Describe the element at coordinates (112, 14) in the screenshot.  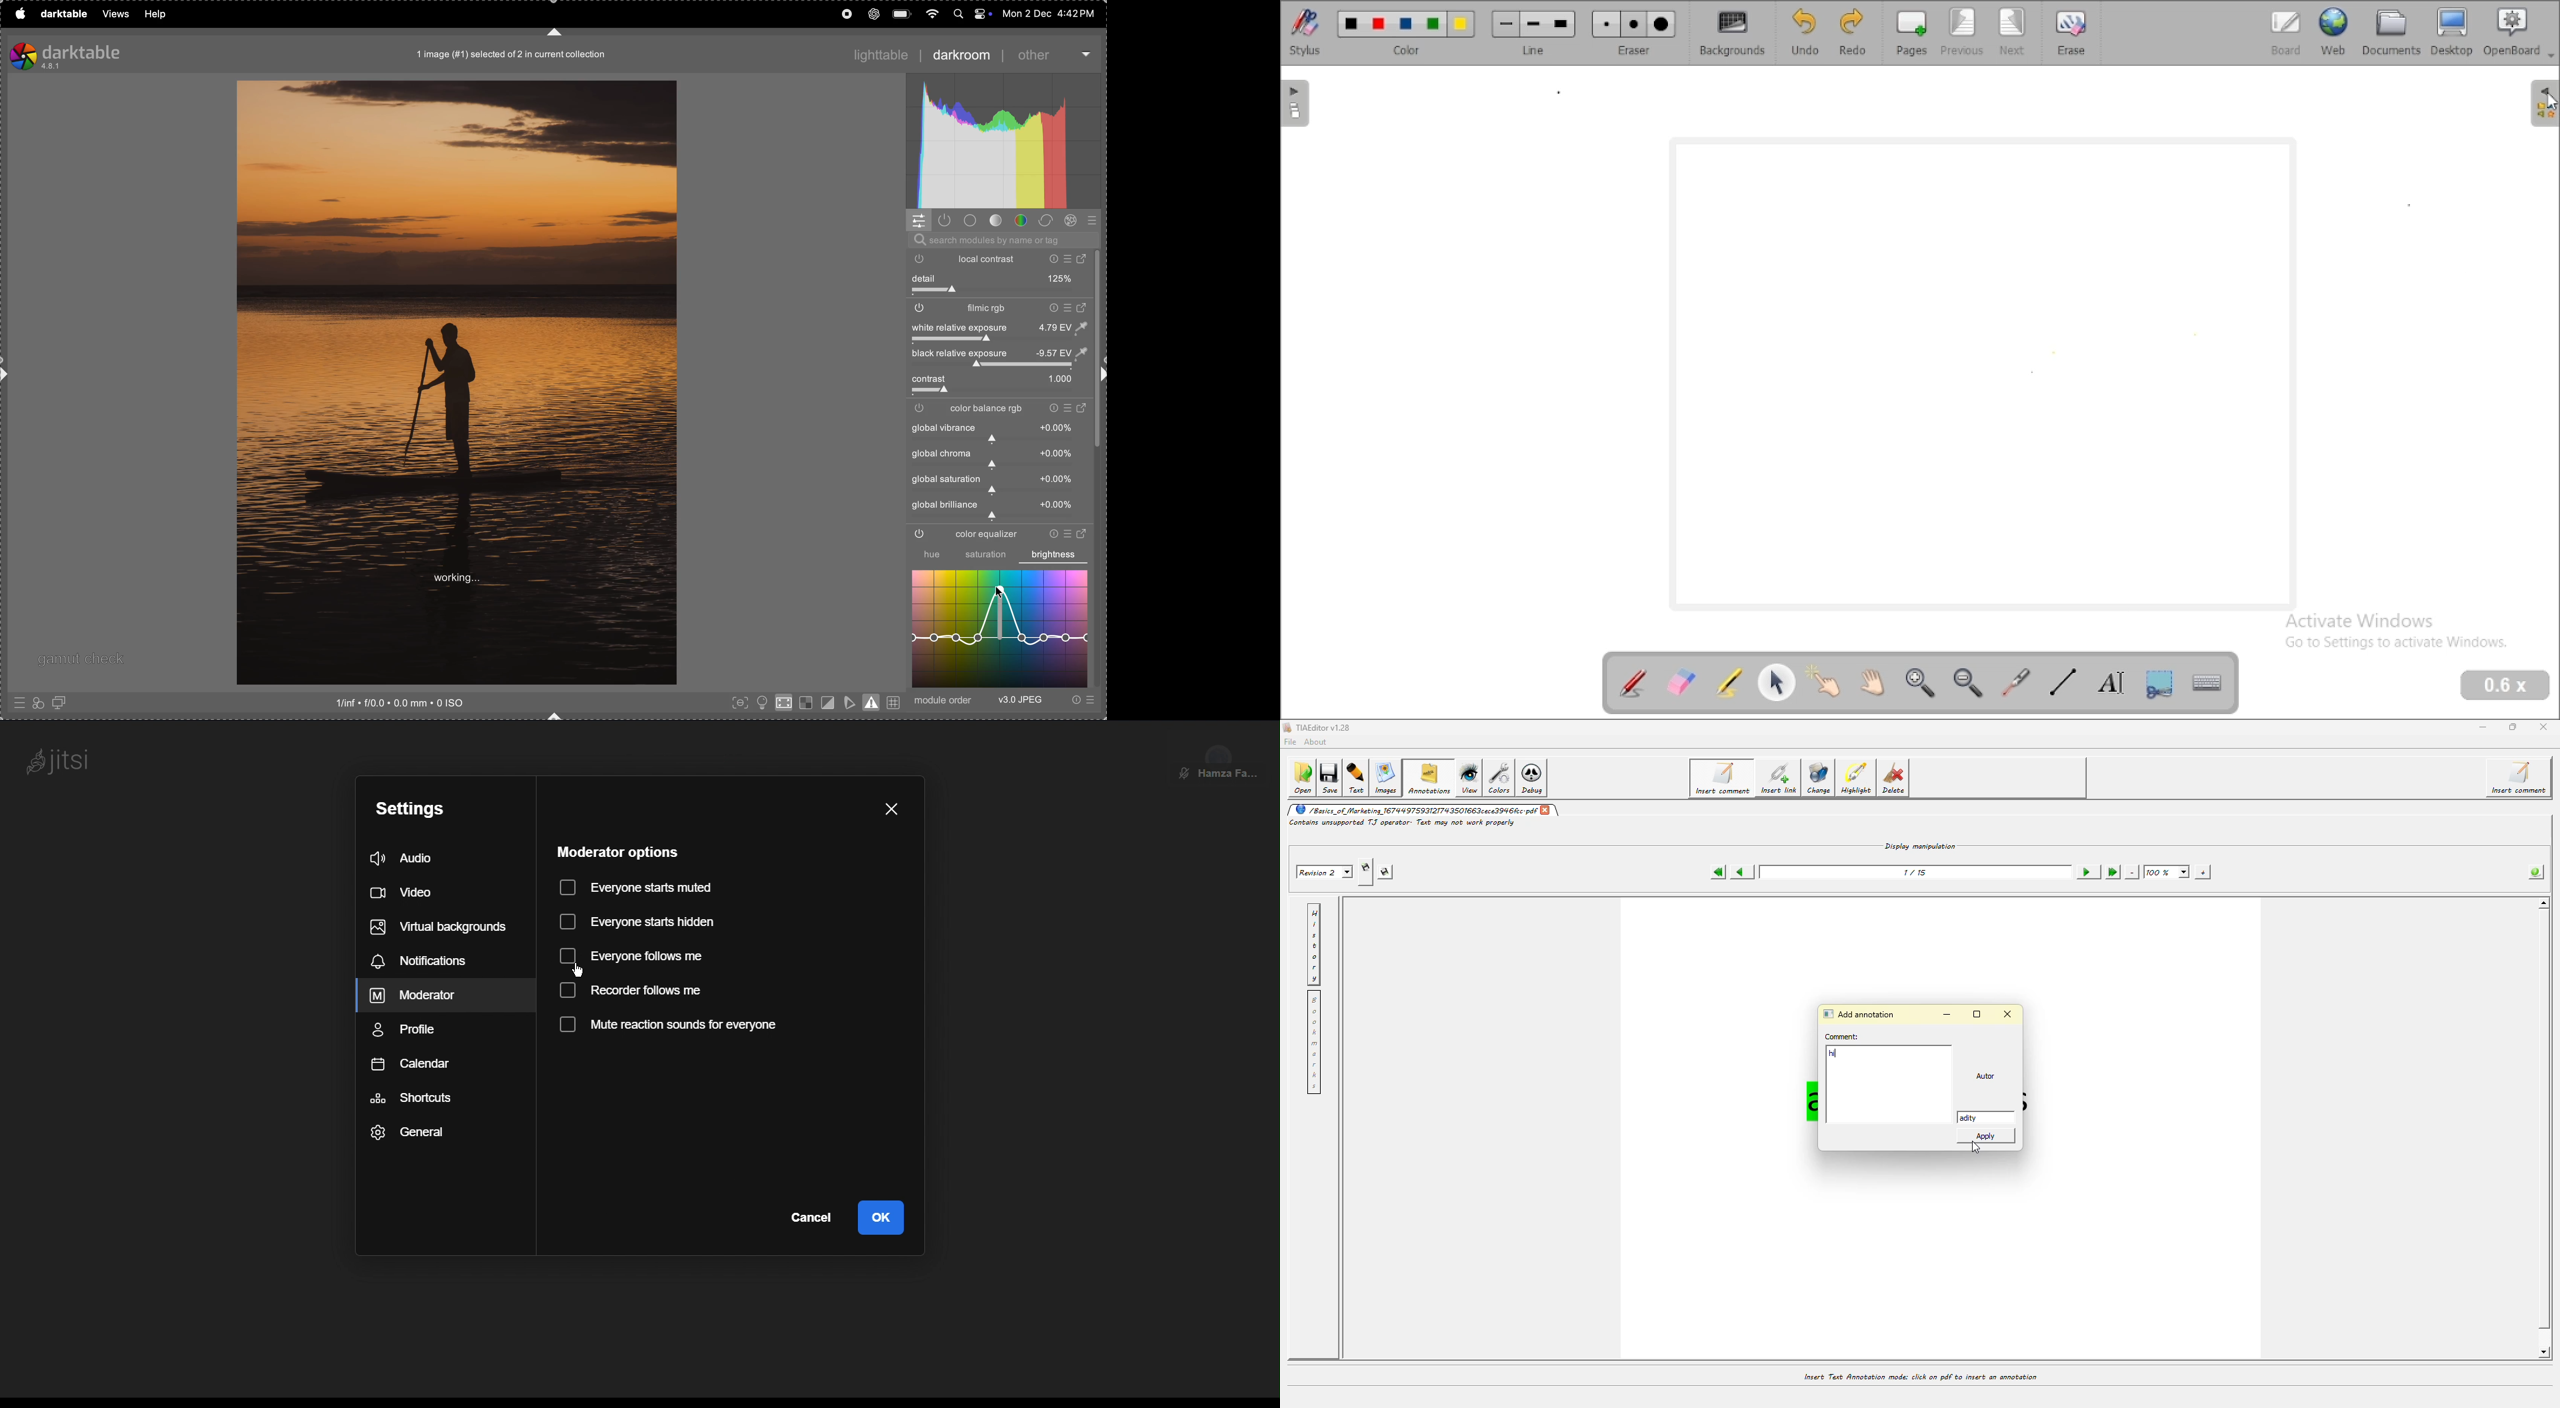
I see `views` at that location.